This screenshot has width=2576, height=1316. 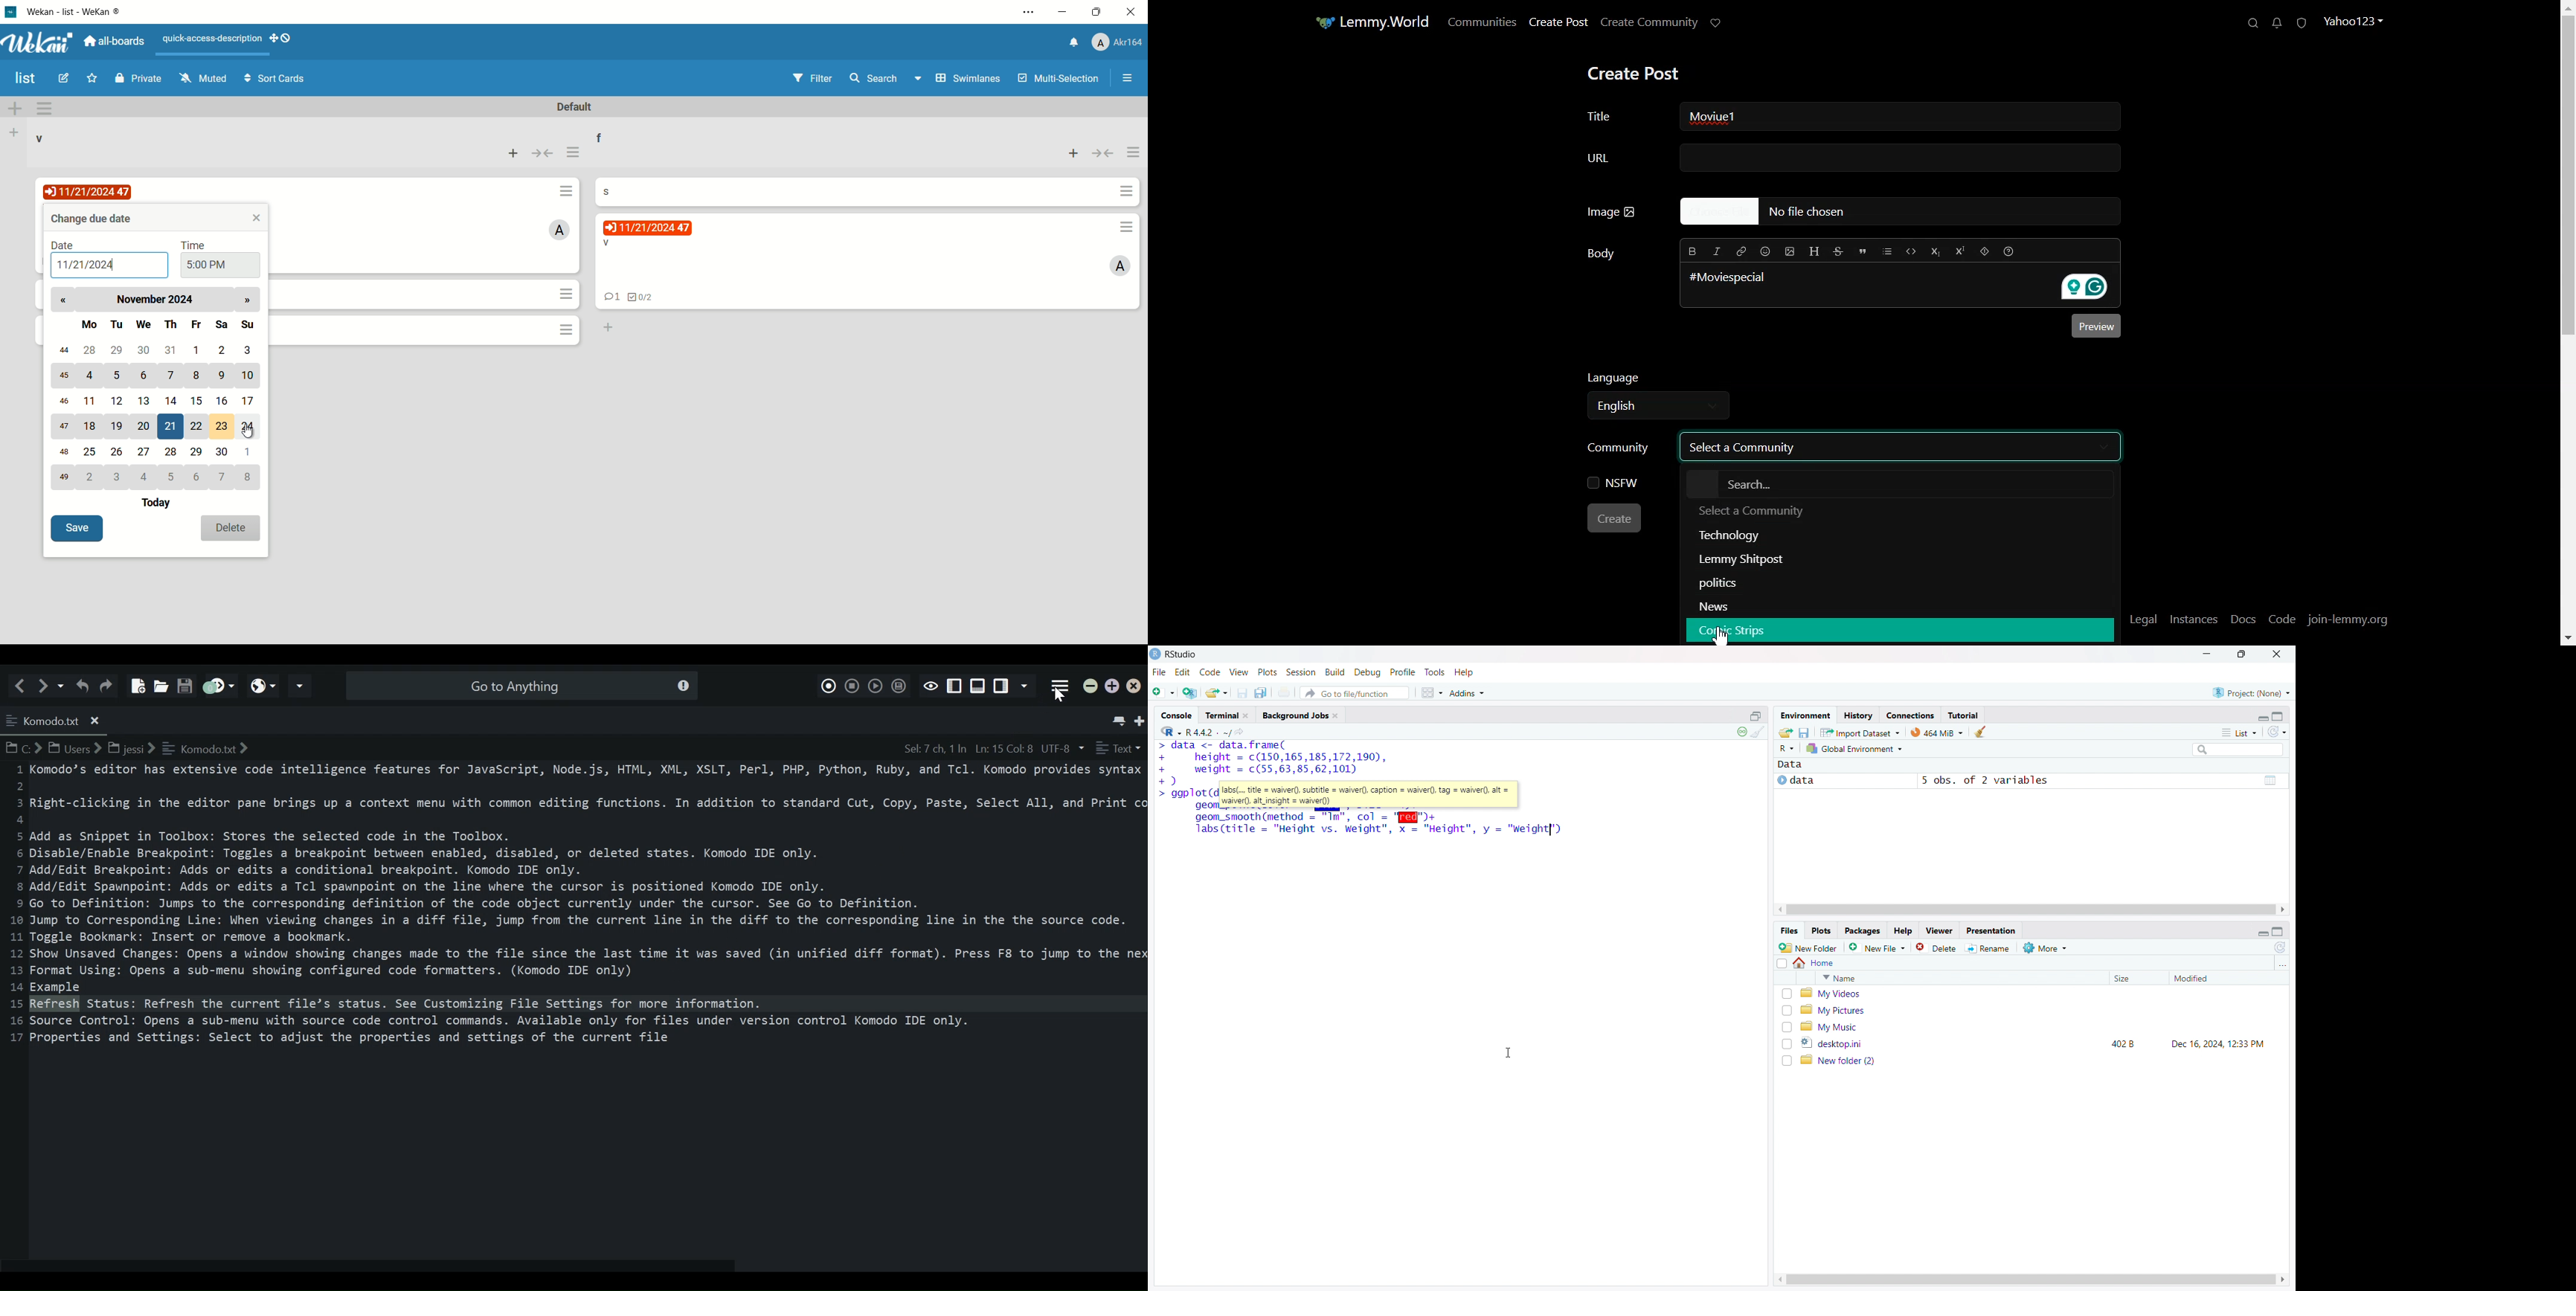 What do you see at coordinates (1814, 251) in the screenshot?
I see `Header` at bounding box center [1814, 251].